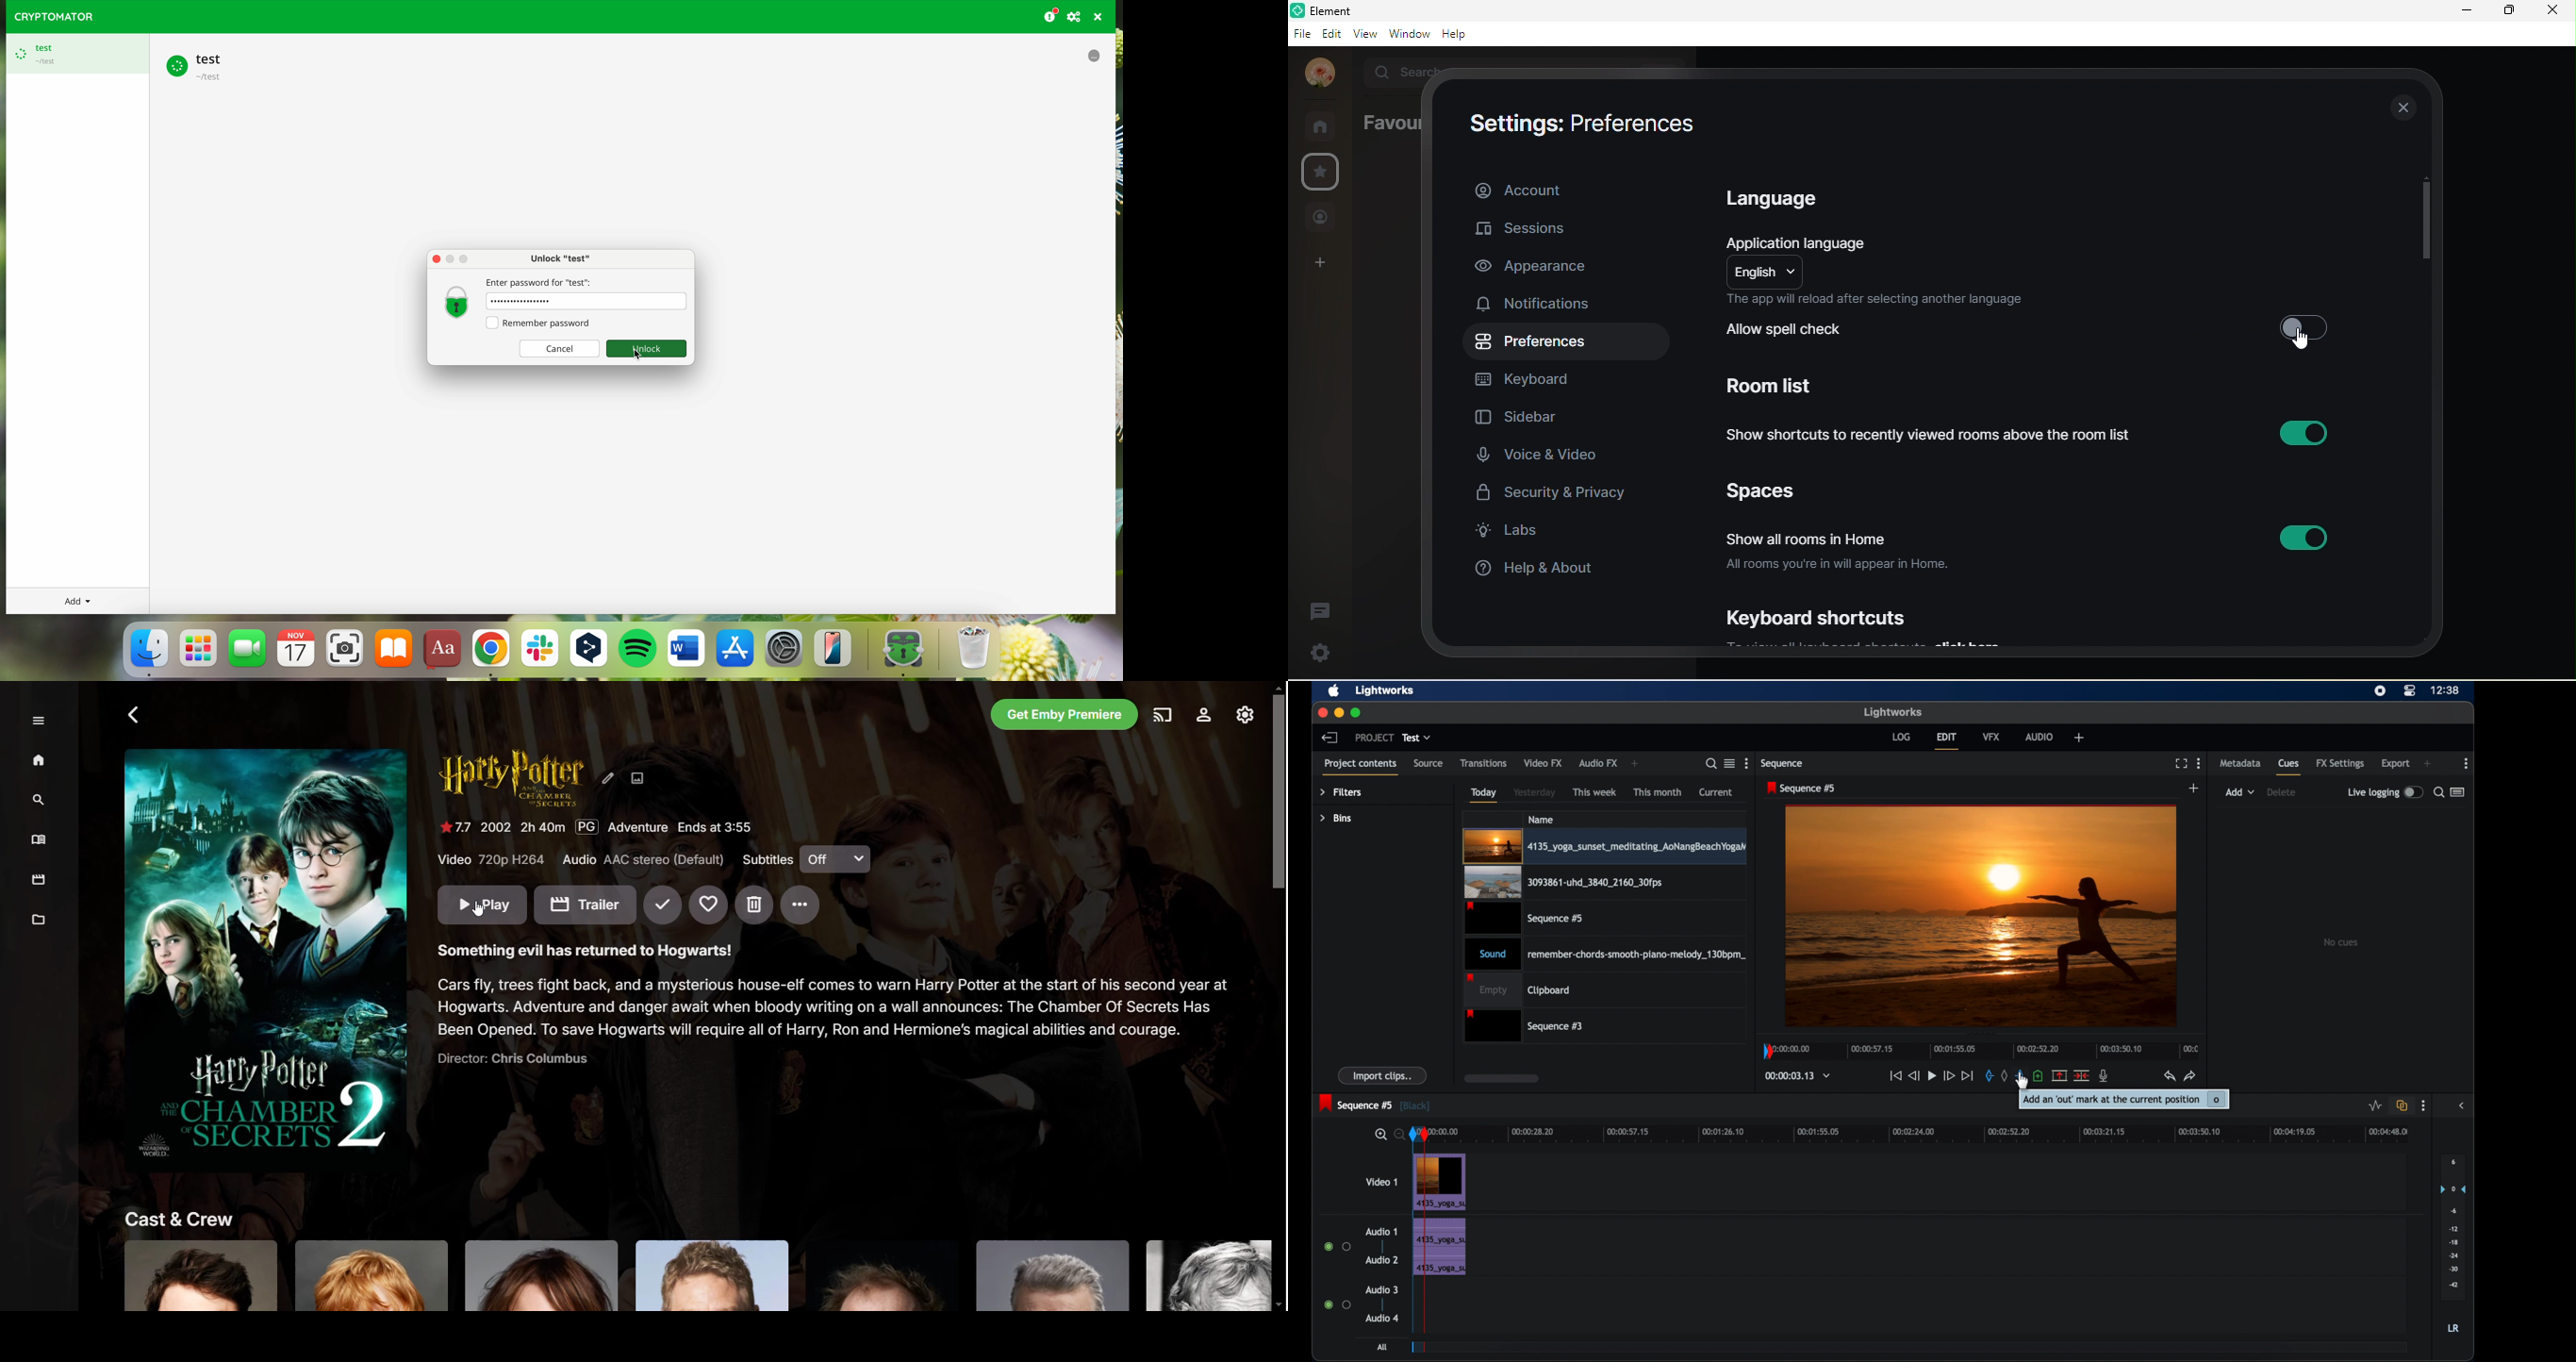 This screenshot has height=1372, width=2576. Describe the element at coordinates (2181, 762) in the screenshot. I see `full screen` at that location.